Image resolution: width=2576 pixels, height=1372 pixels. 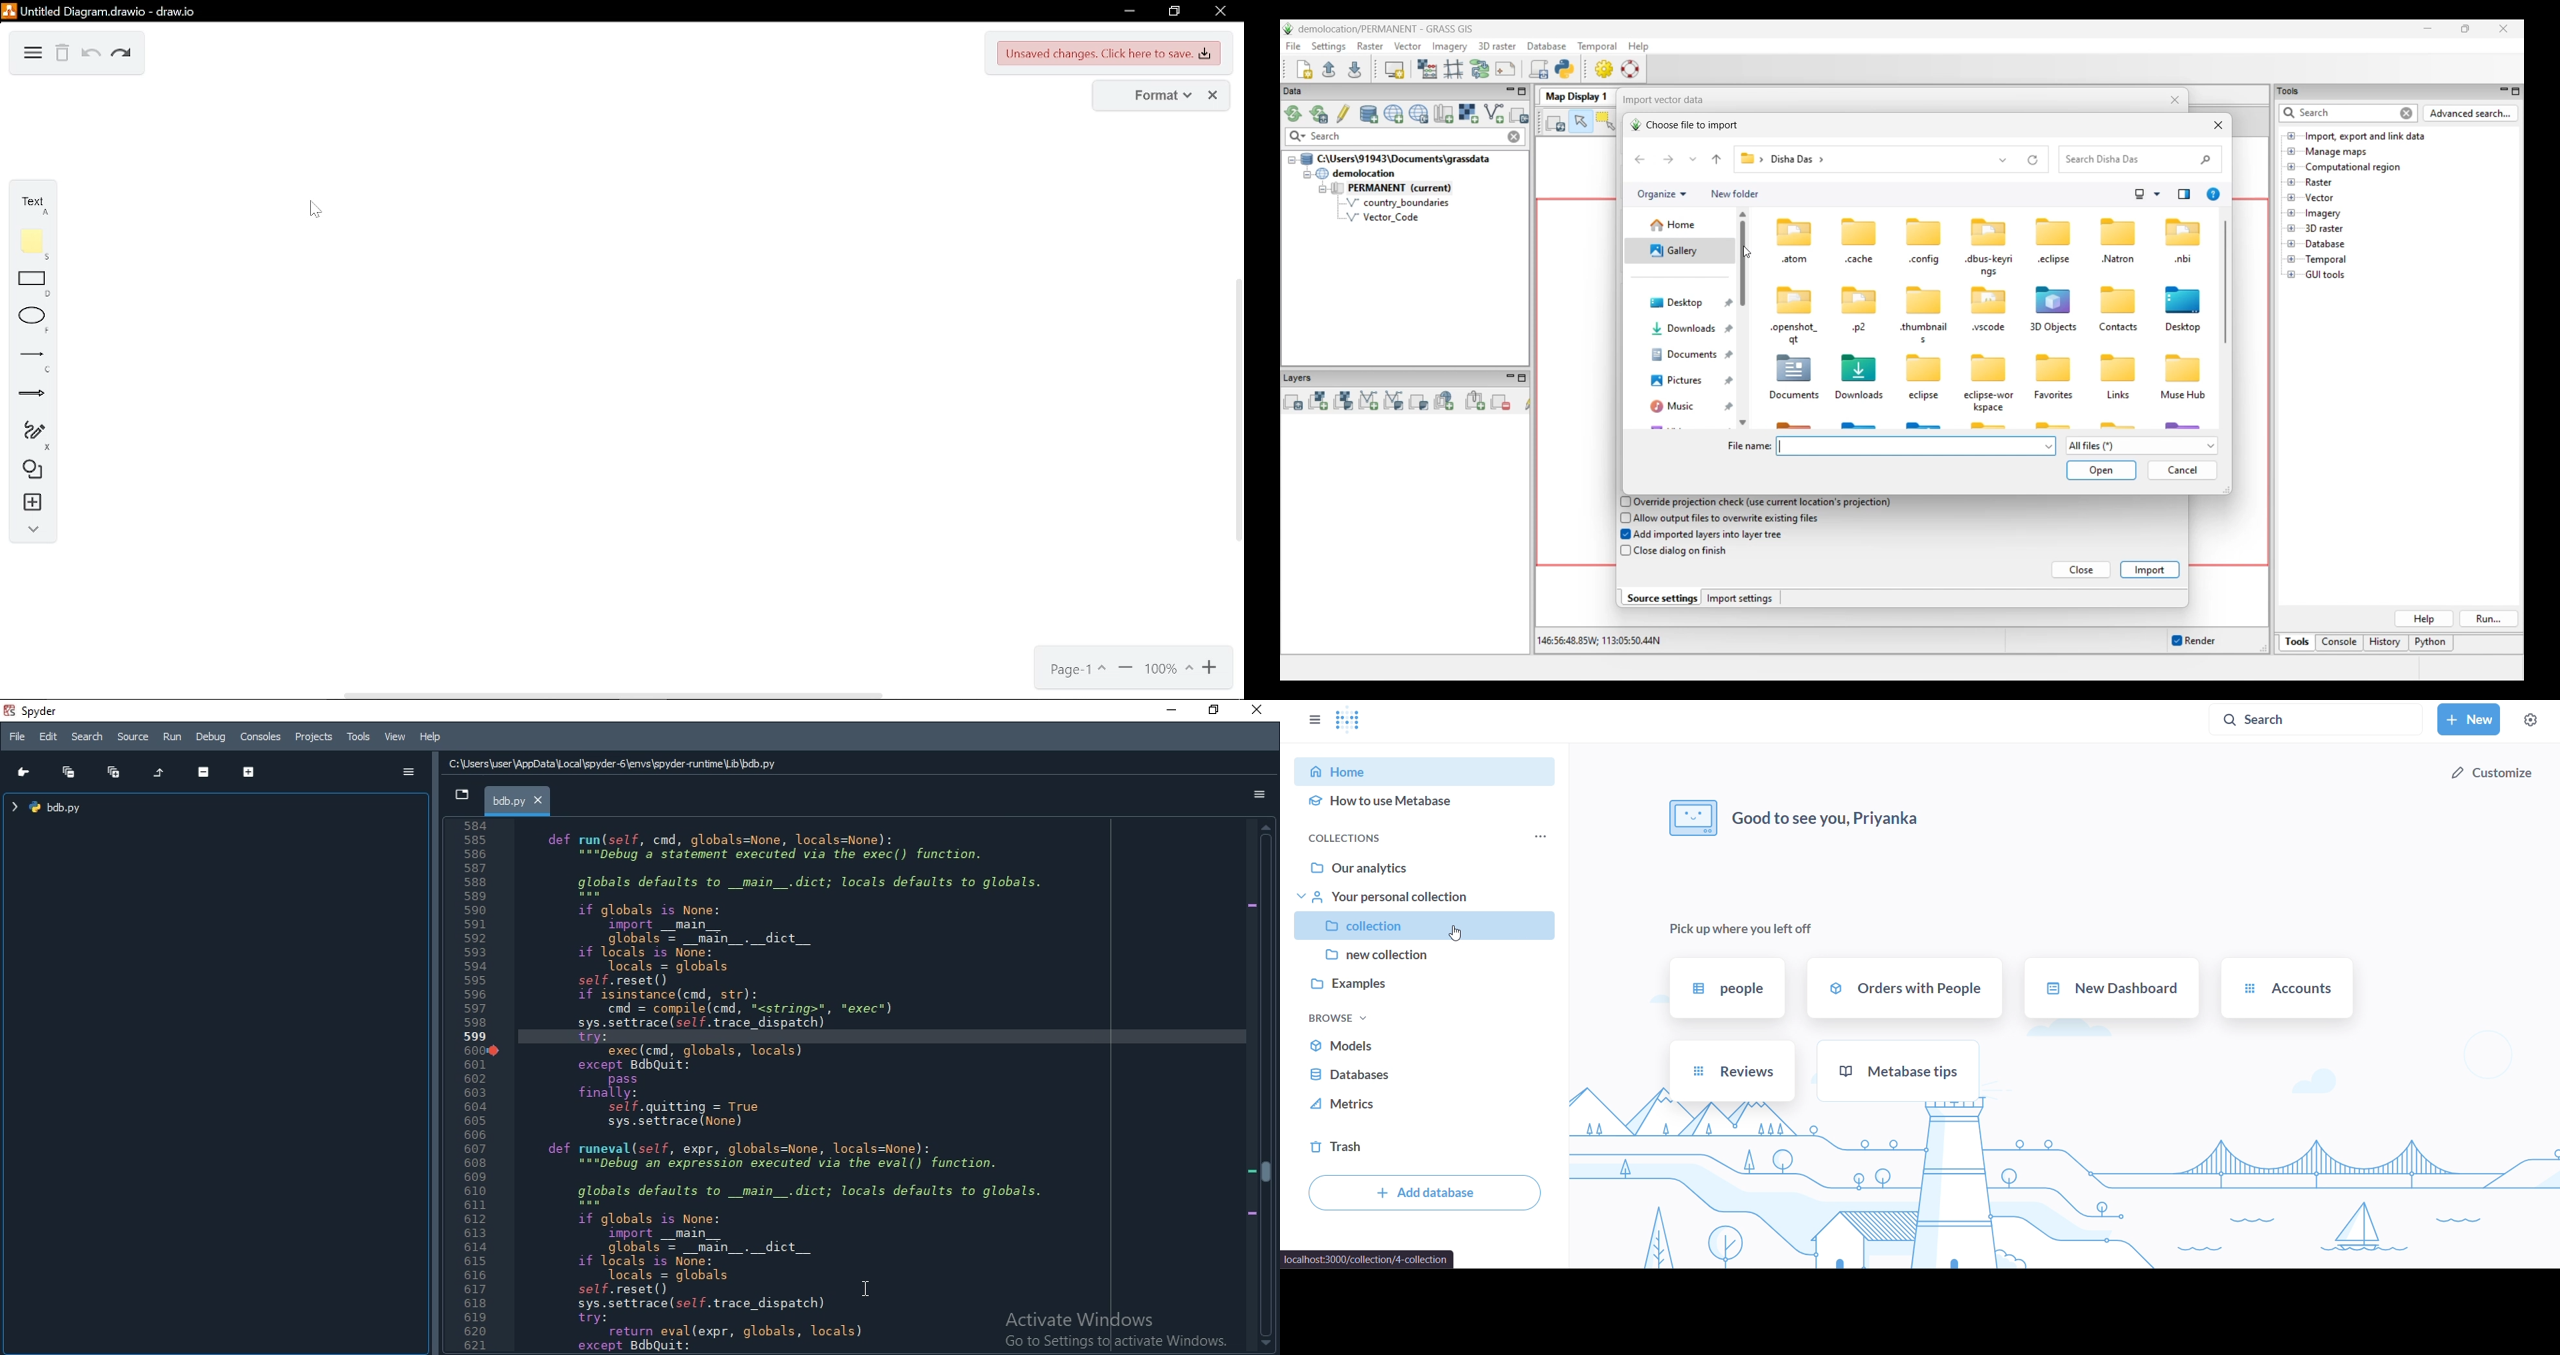 What do you see at coordinates (122, 55) in the screenshot?
I see `redo` at bounding box center [122, 55].